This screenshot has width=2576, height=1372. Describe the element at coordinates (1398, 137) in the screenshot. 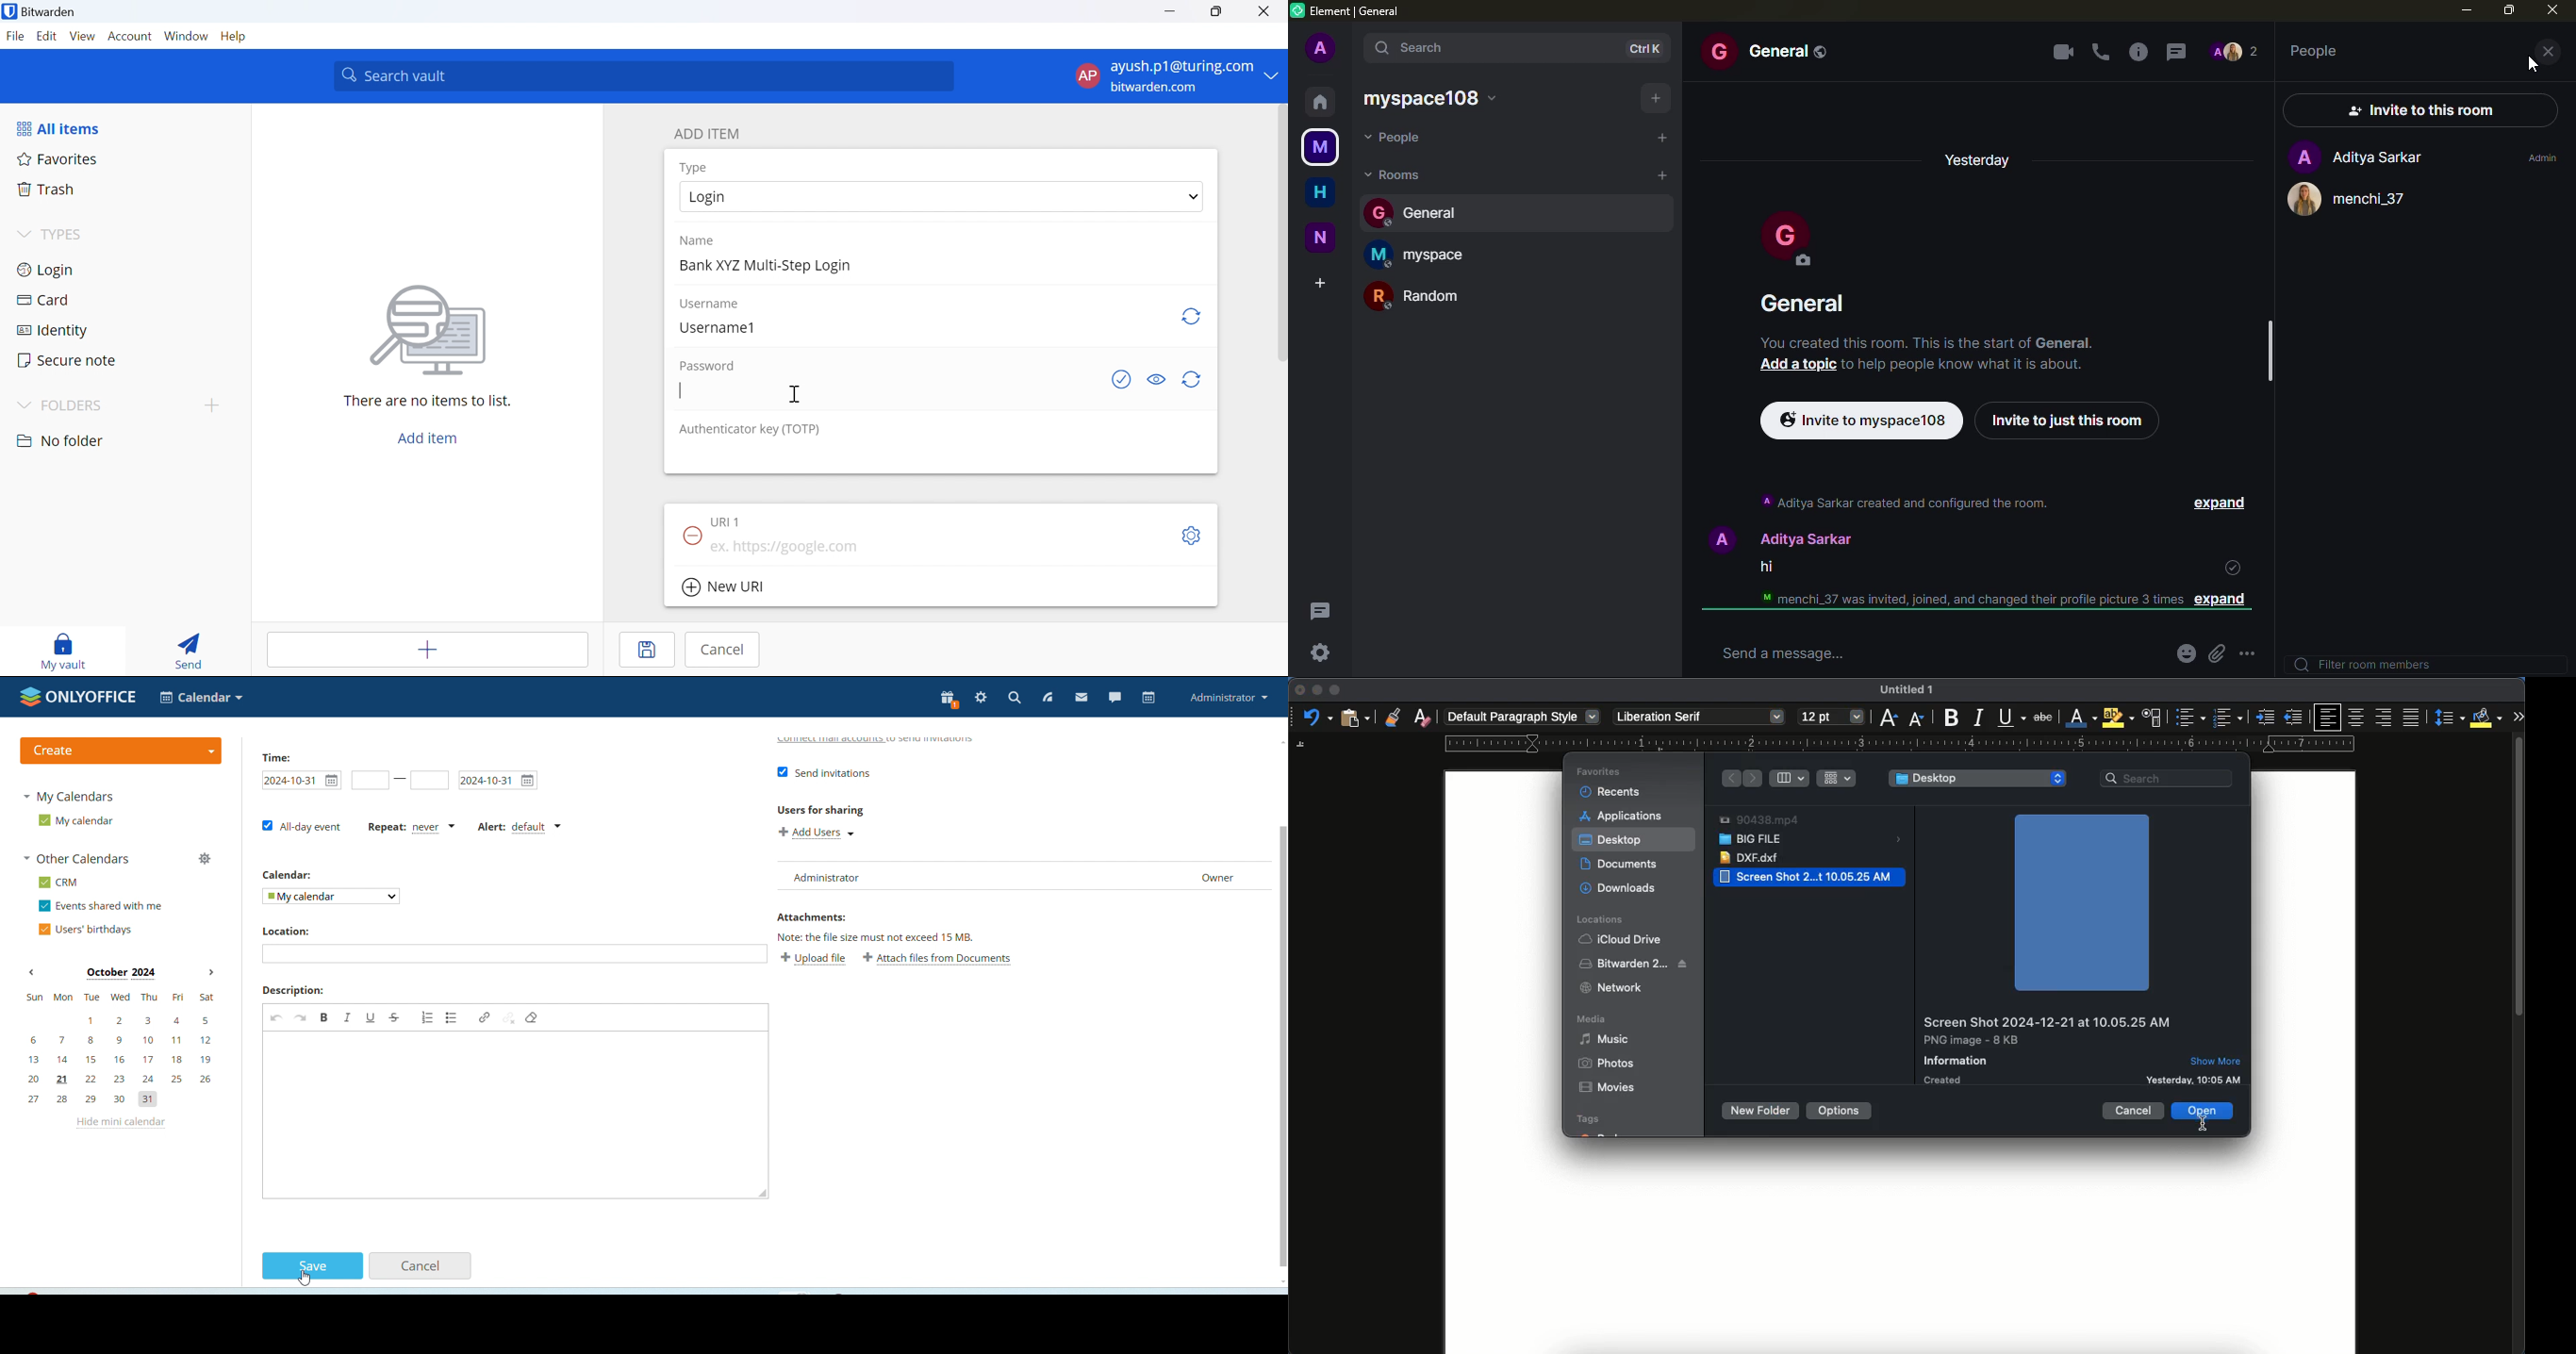

I see `people` at that location.